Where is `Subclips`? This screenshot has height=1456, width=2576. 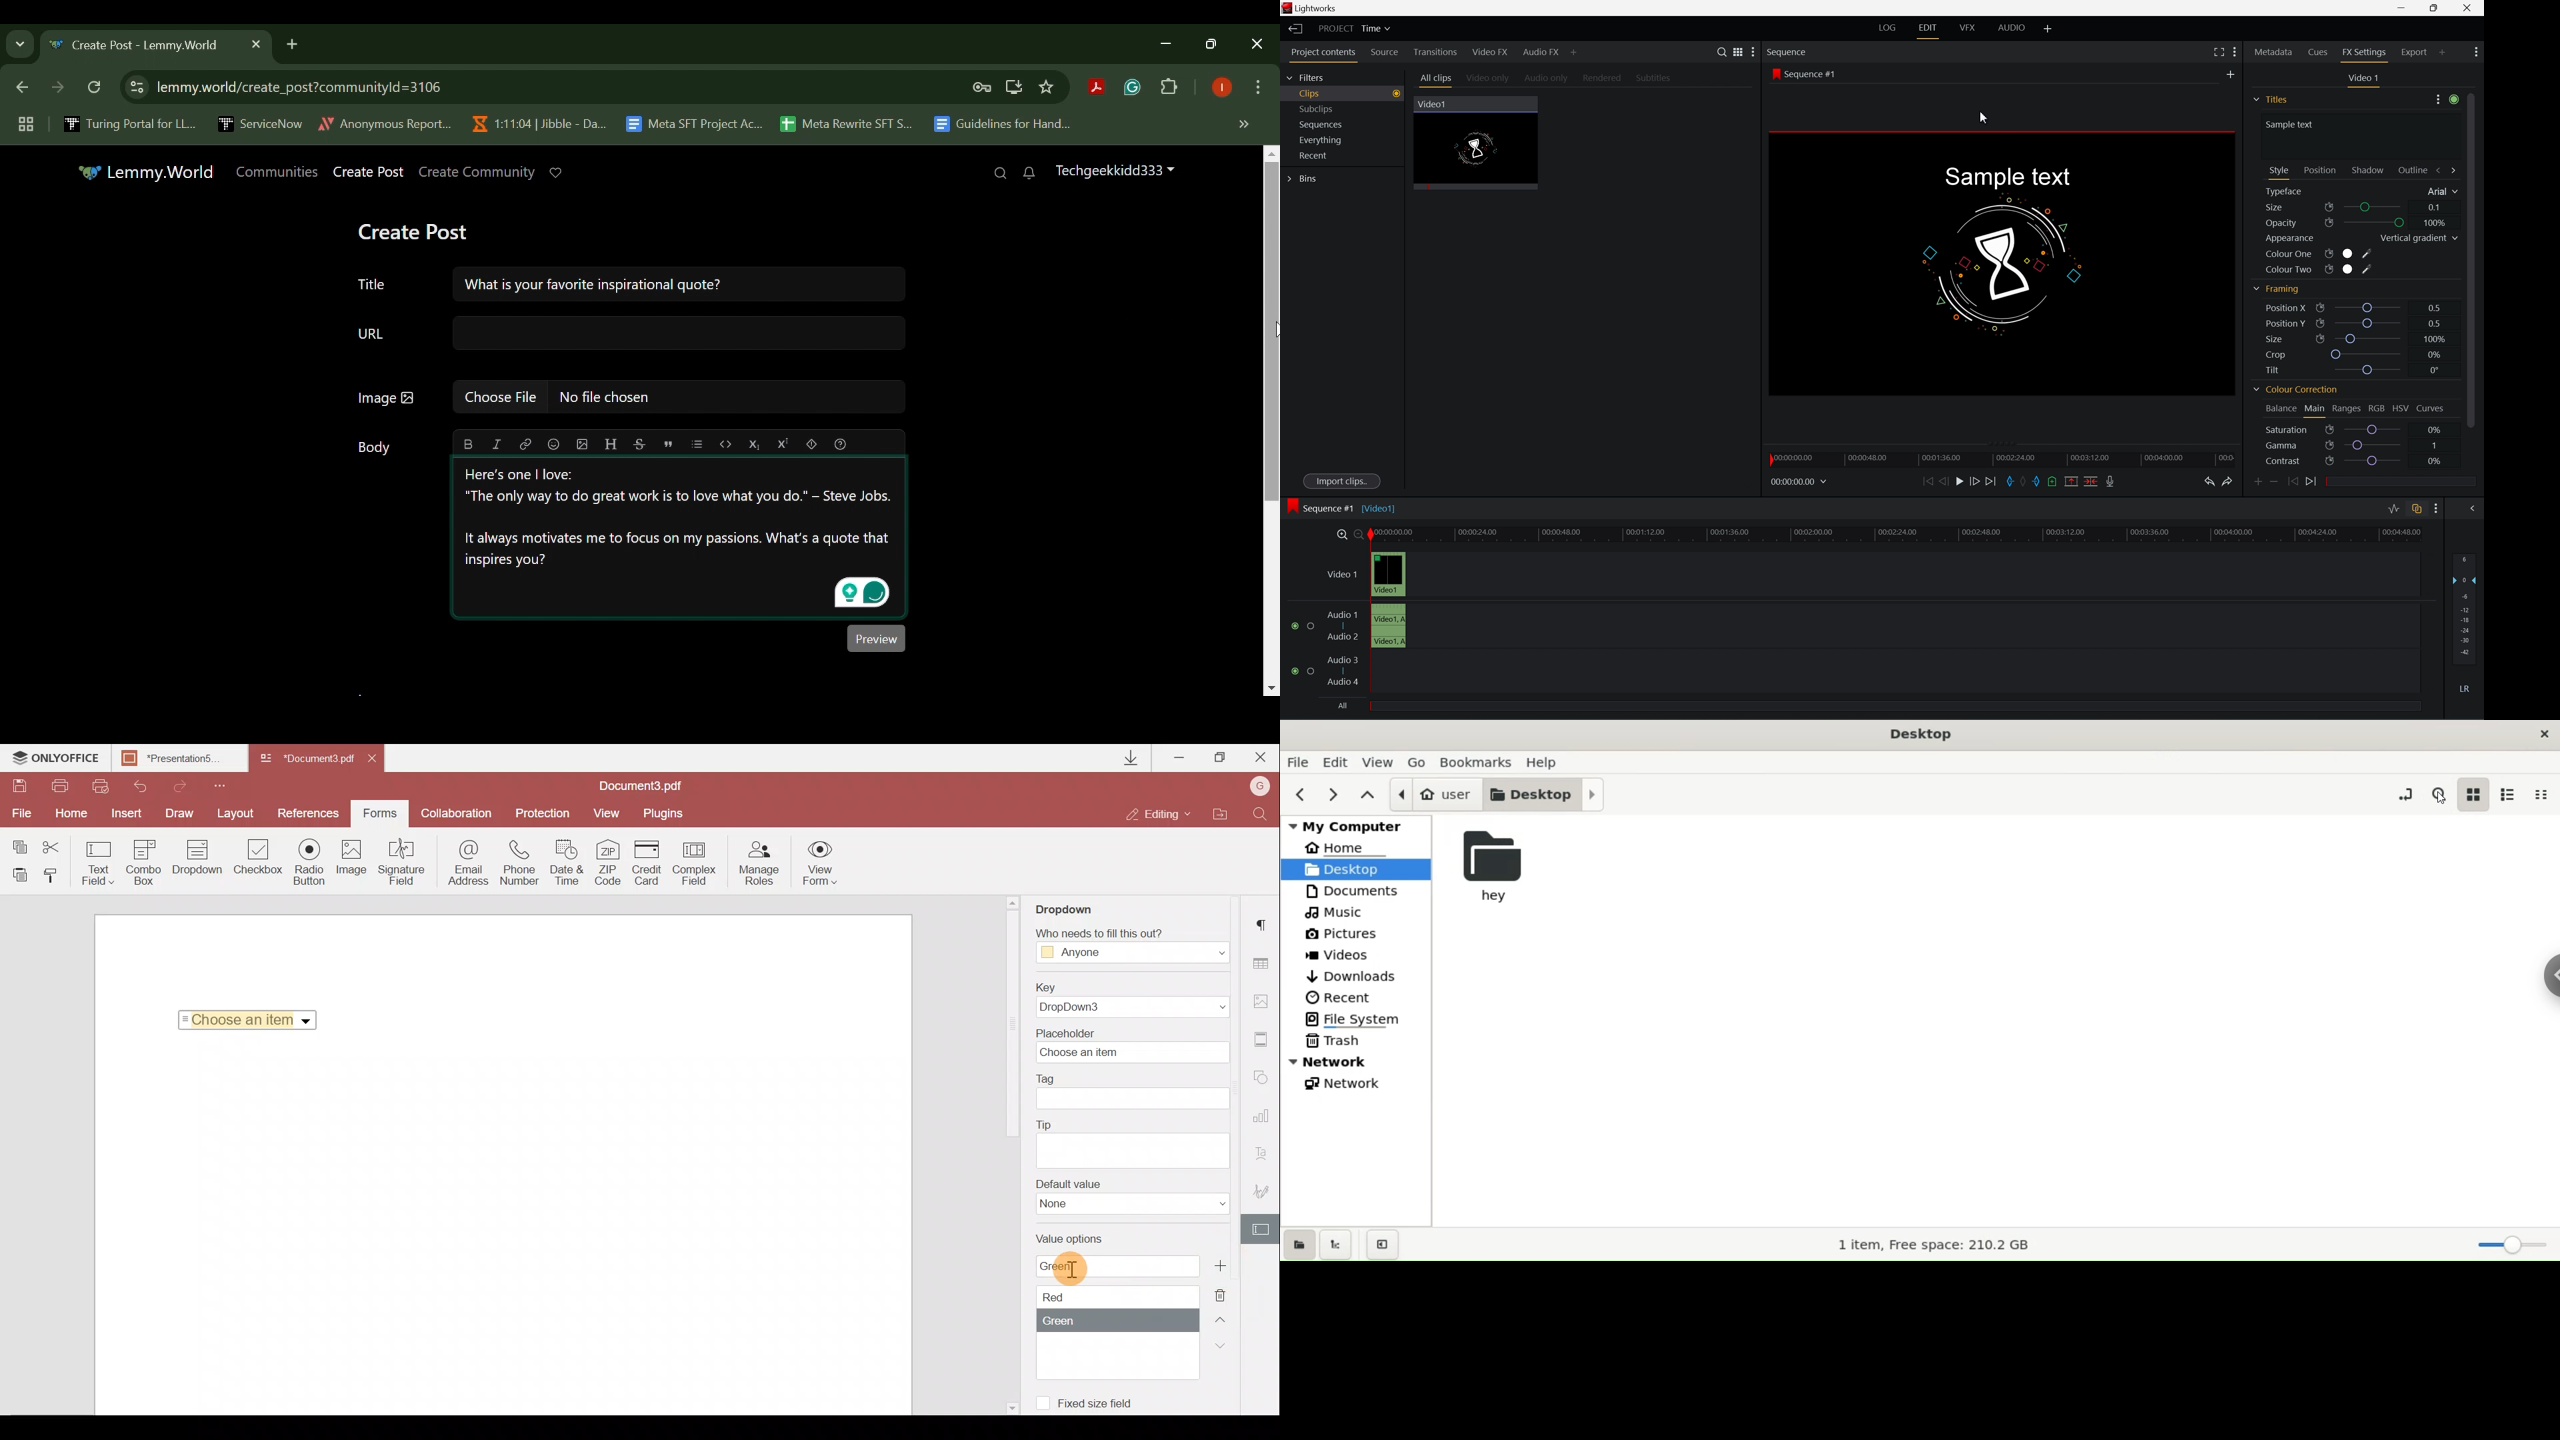 Subclips is located at coordinates (1318, 107).